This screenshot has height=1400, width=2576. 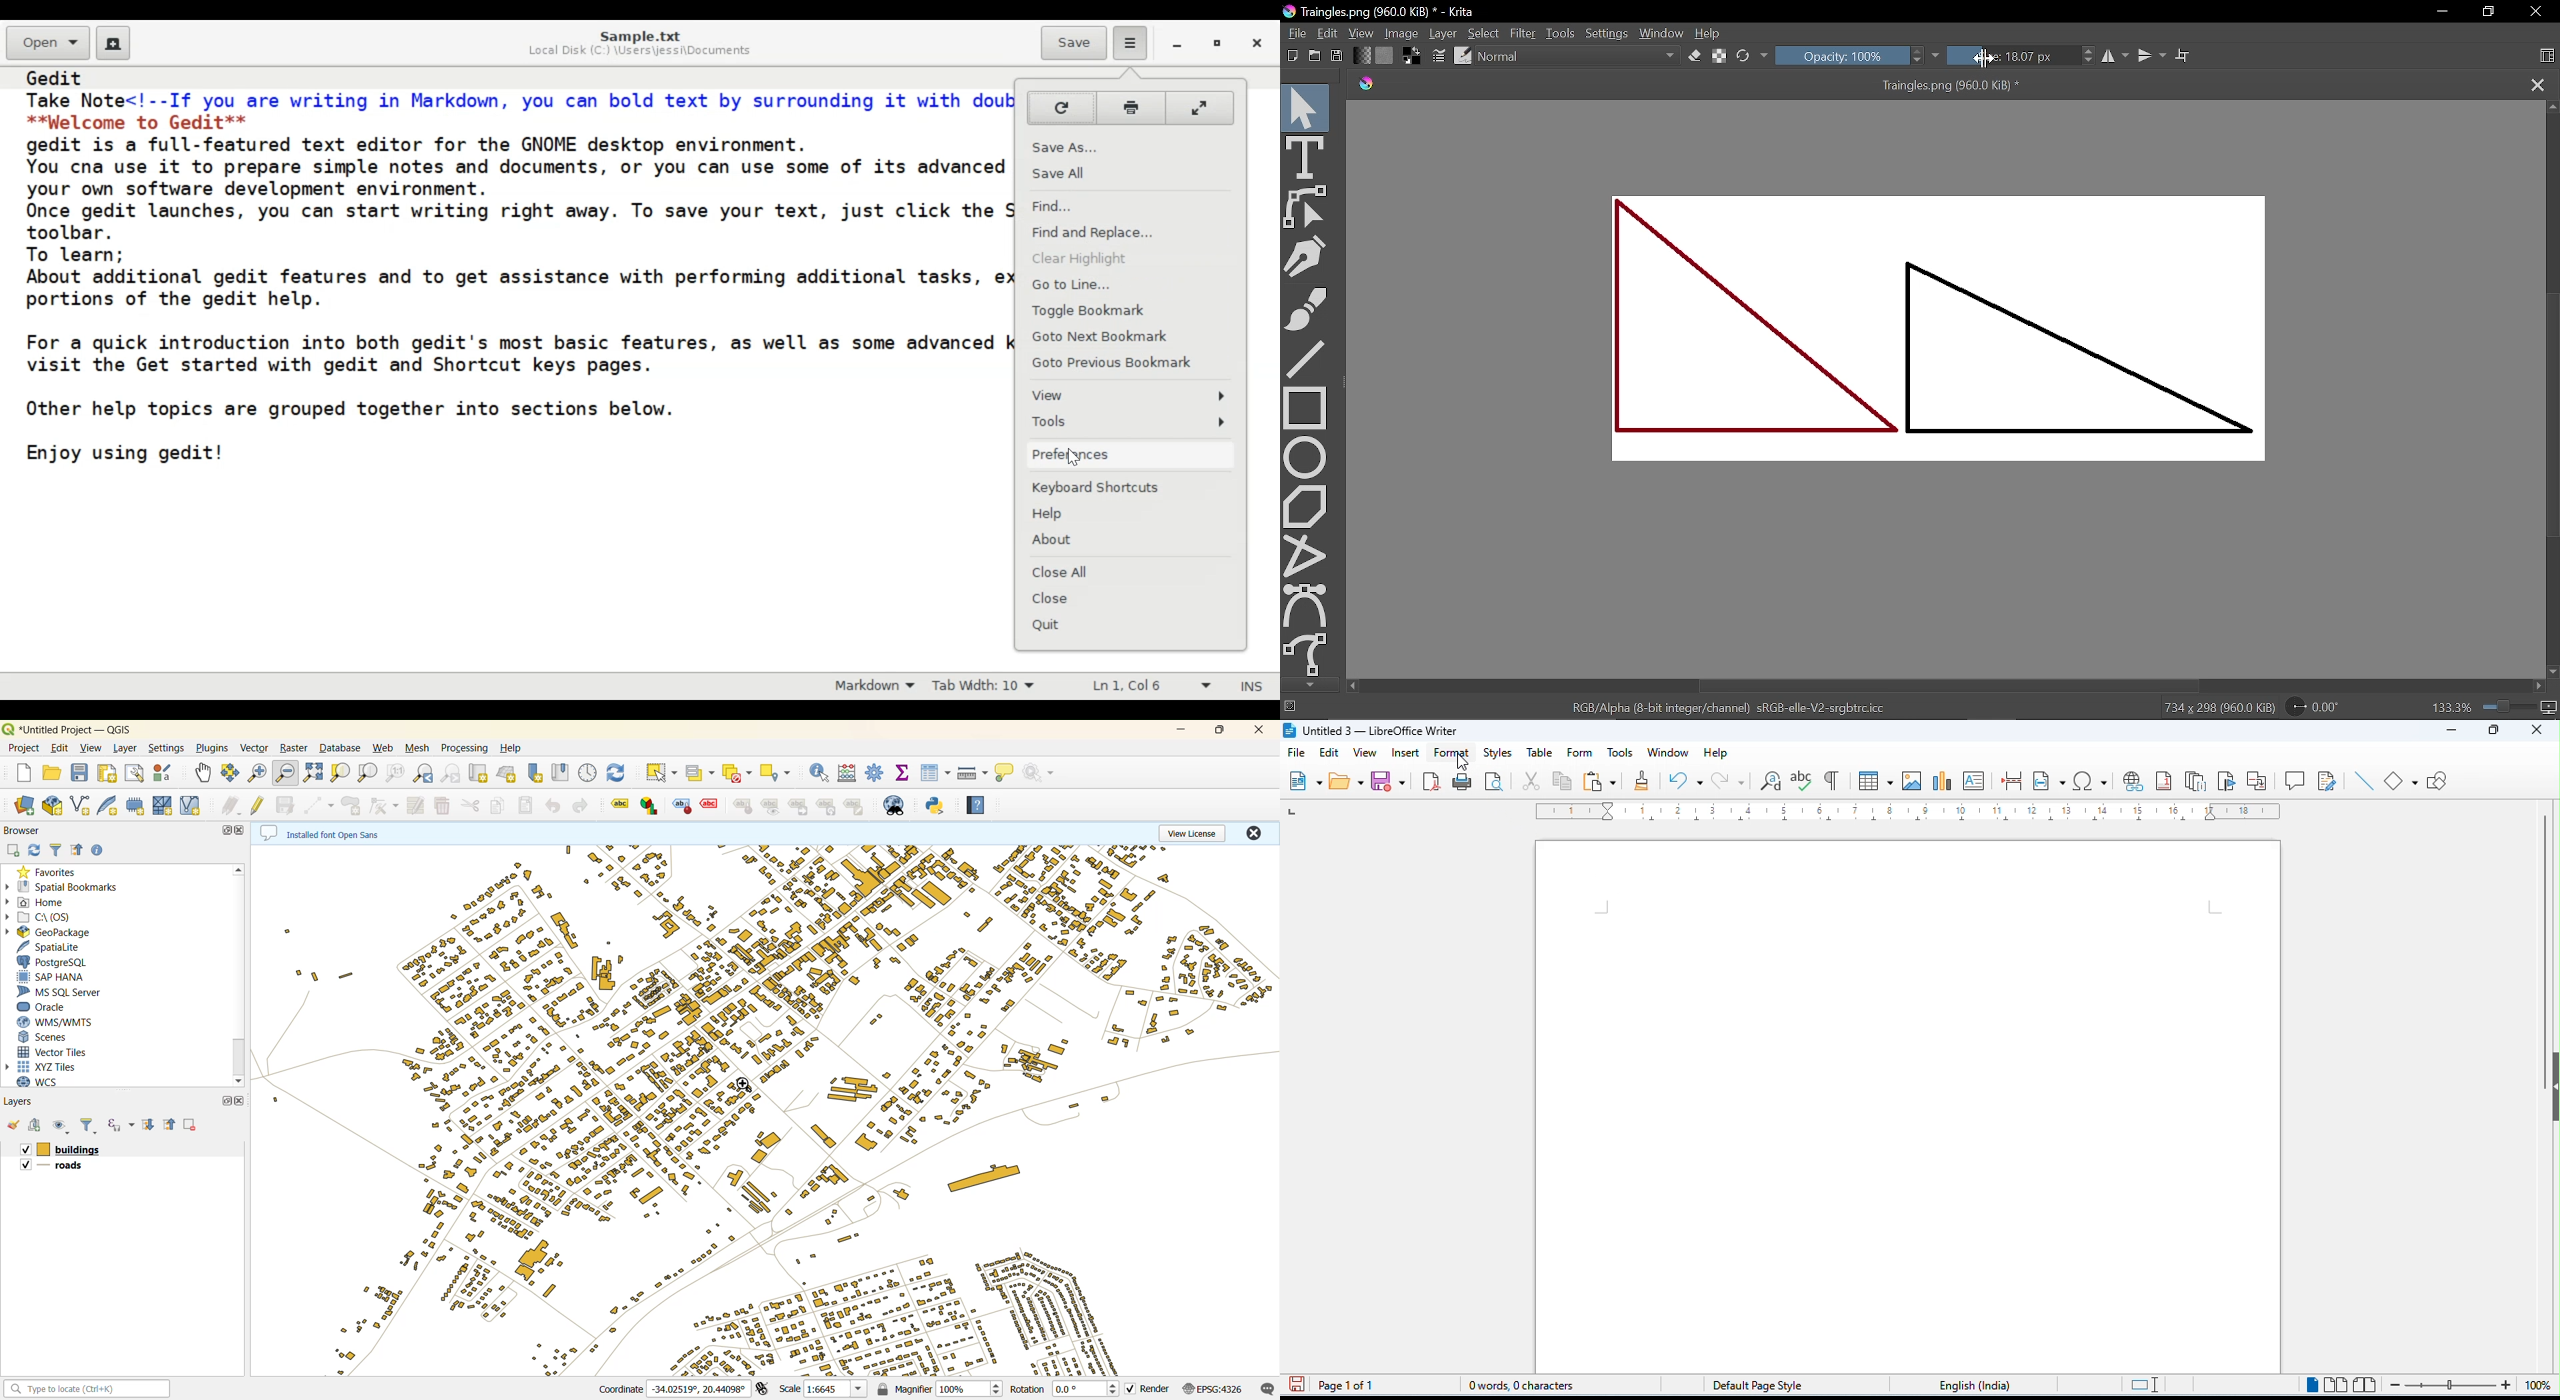 I want to click on edits, so click(x=231, y=805).